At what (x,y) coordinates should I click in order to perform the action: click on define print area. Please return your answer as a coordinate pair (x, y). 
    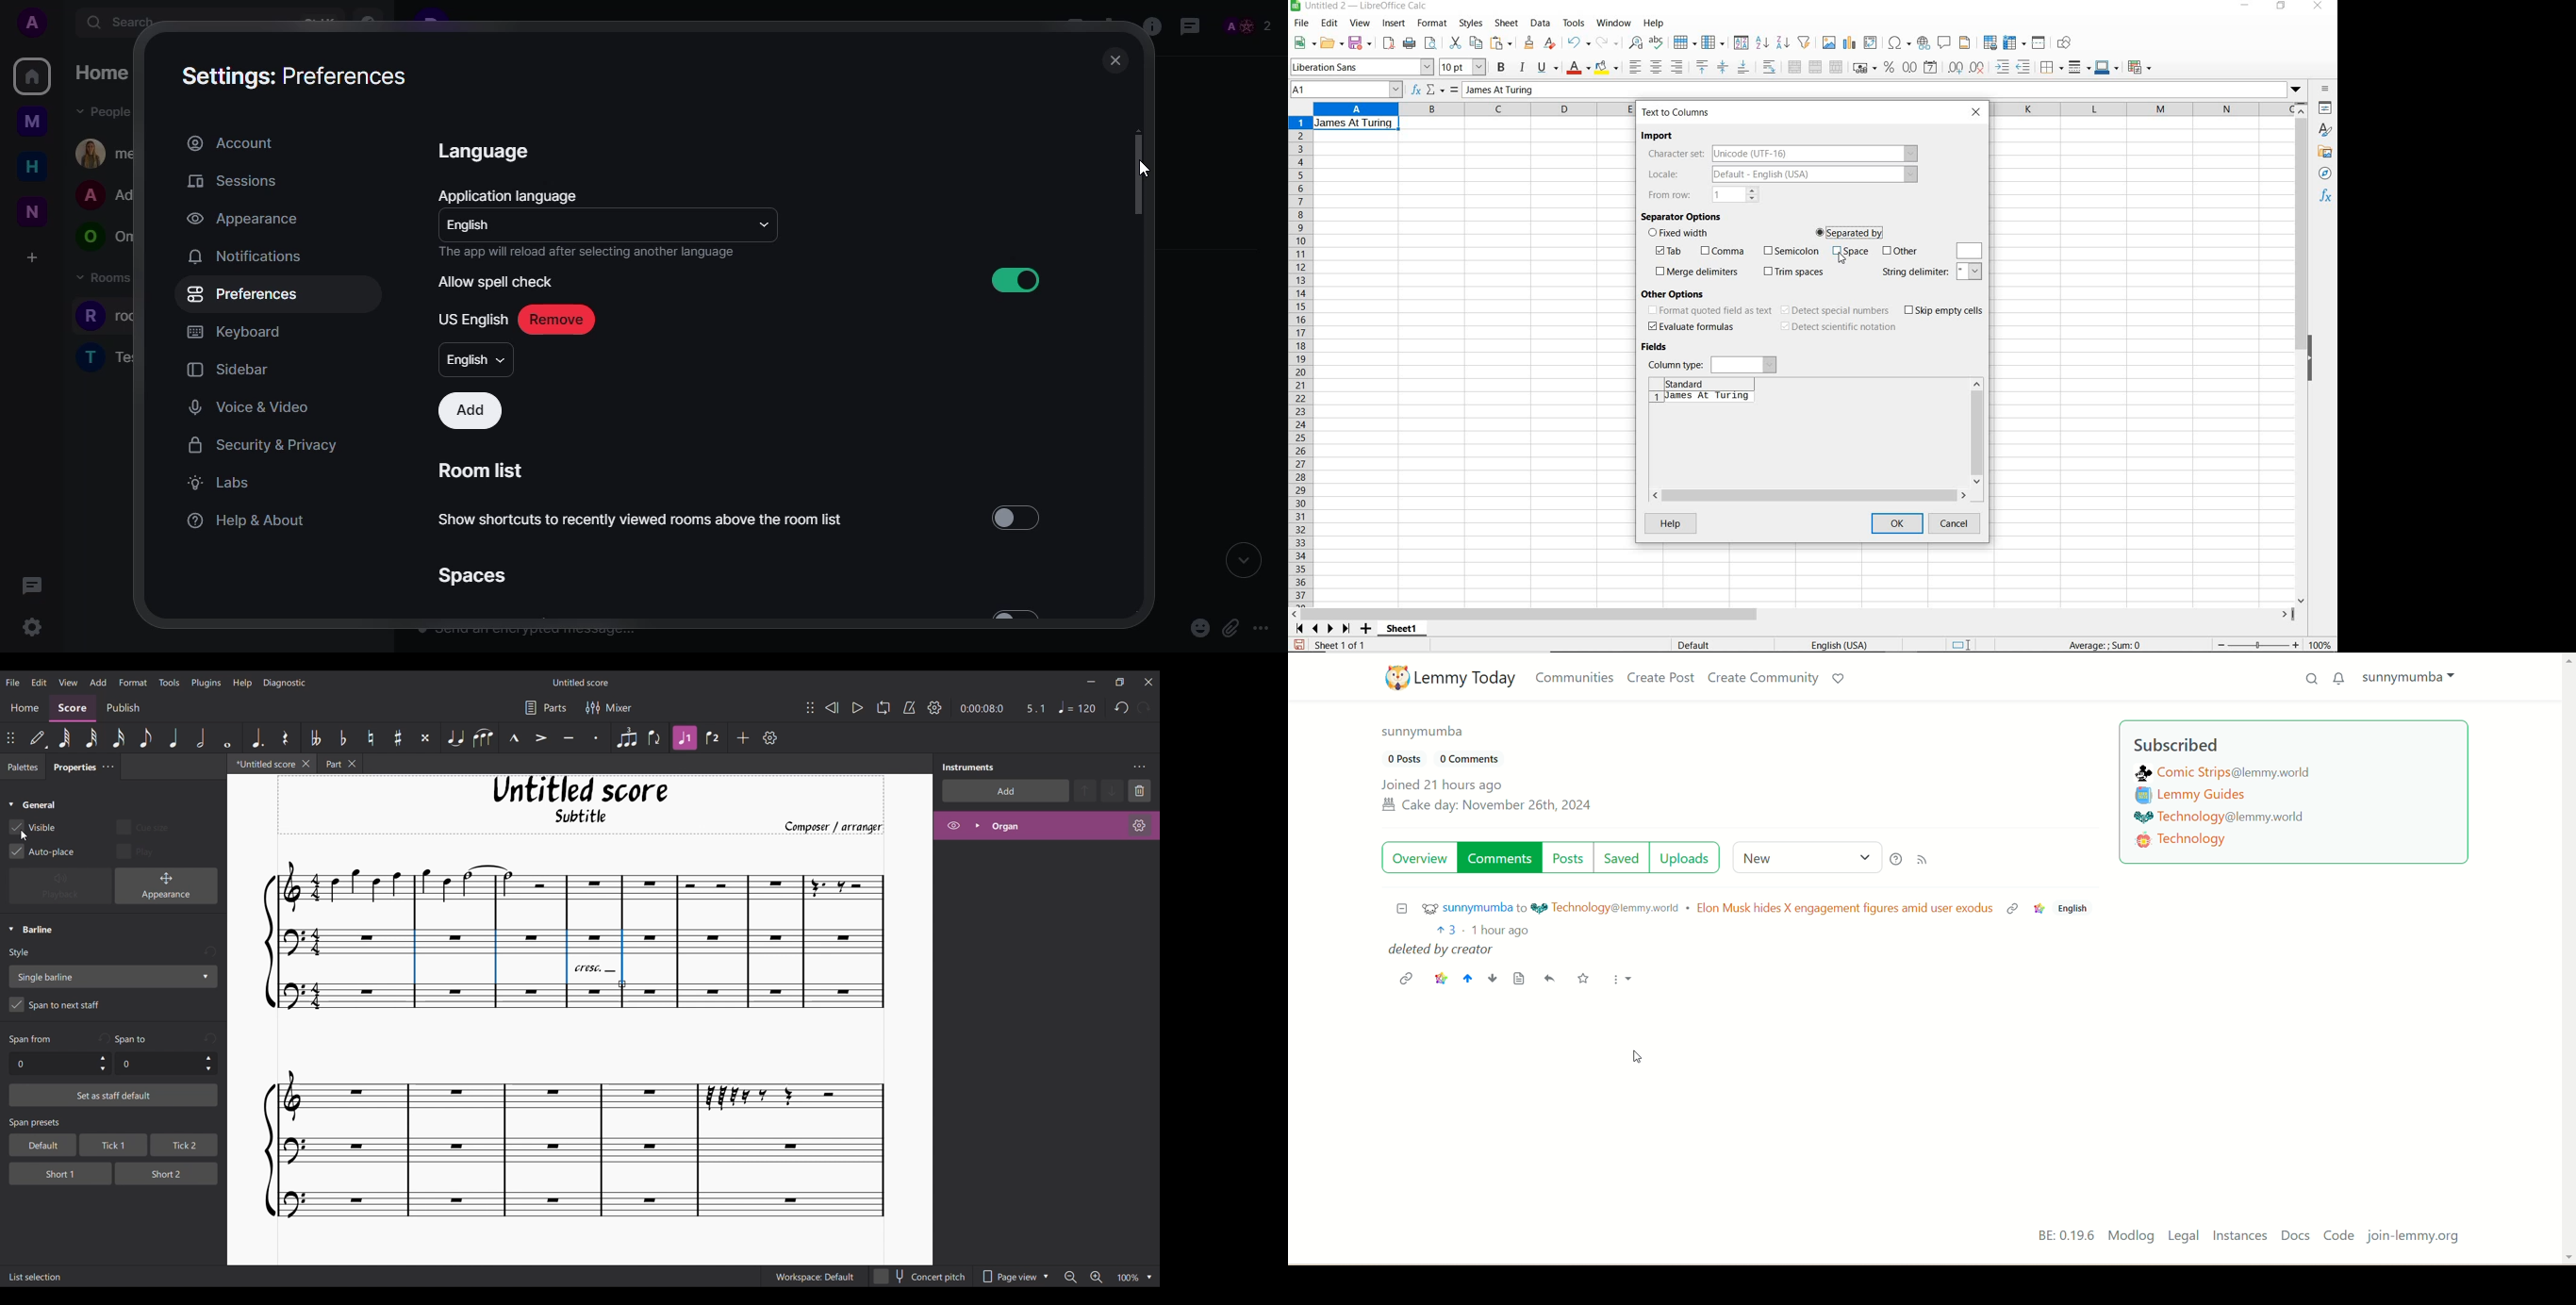
    Looking at the image, I should click on (1989, 43).